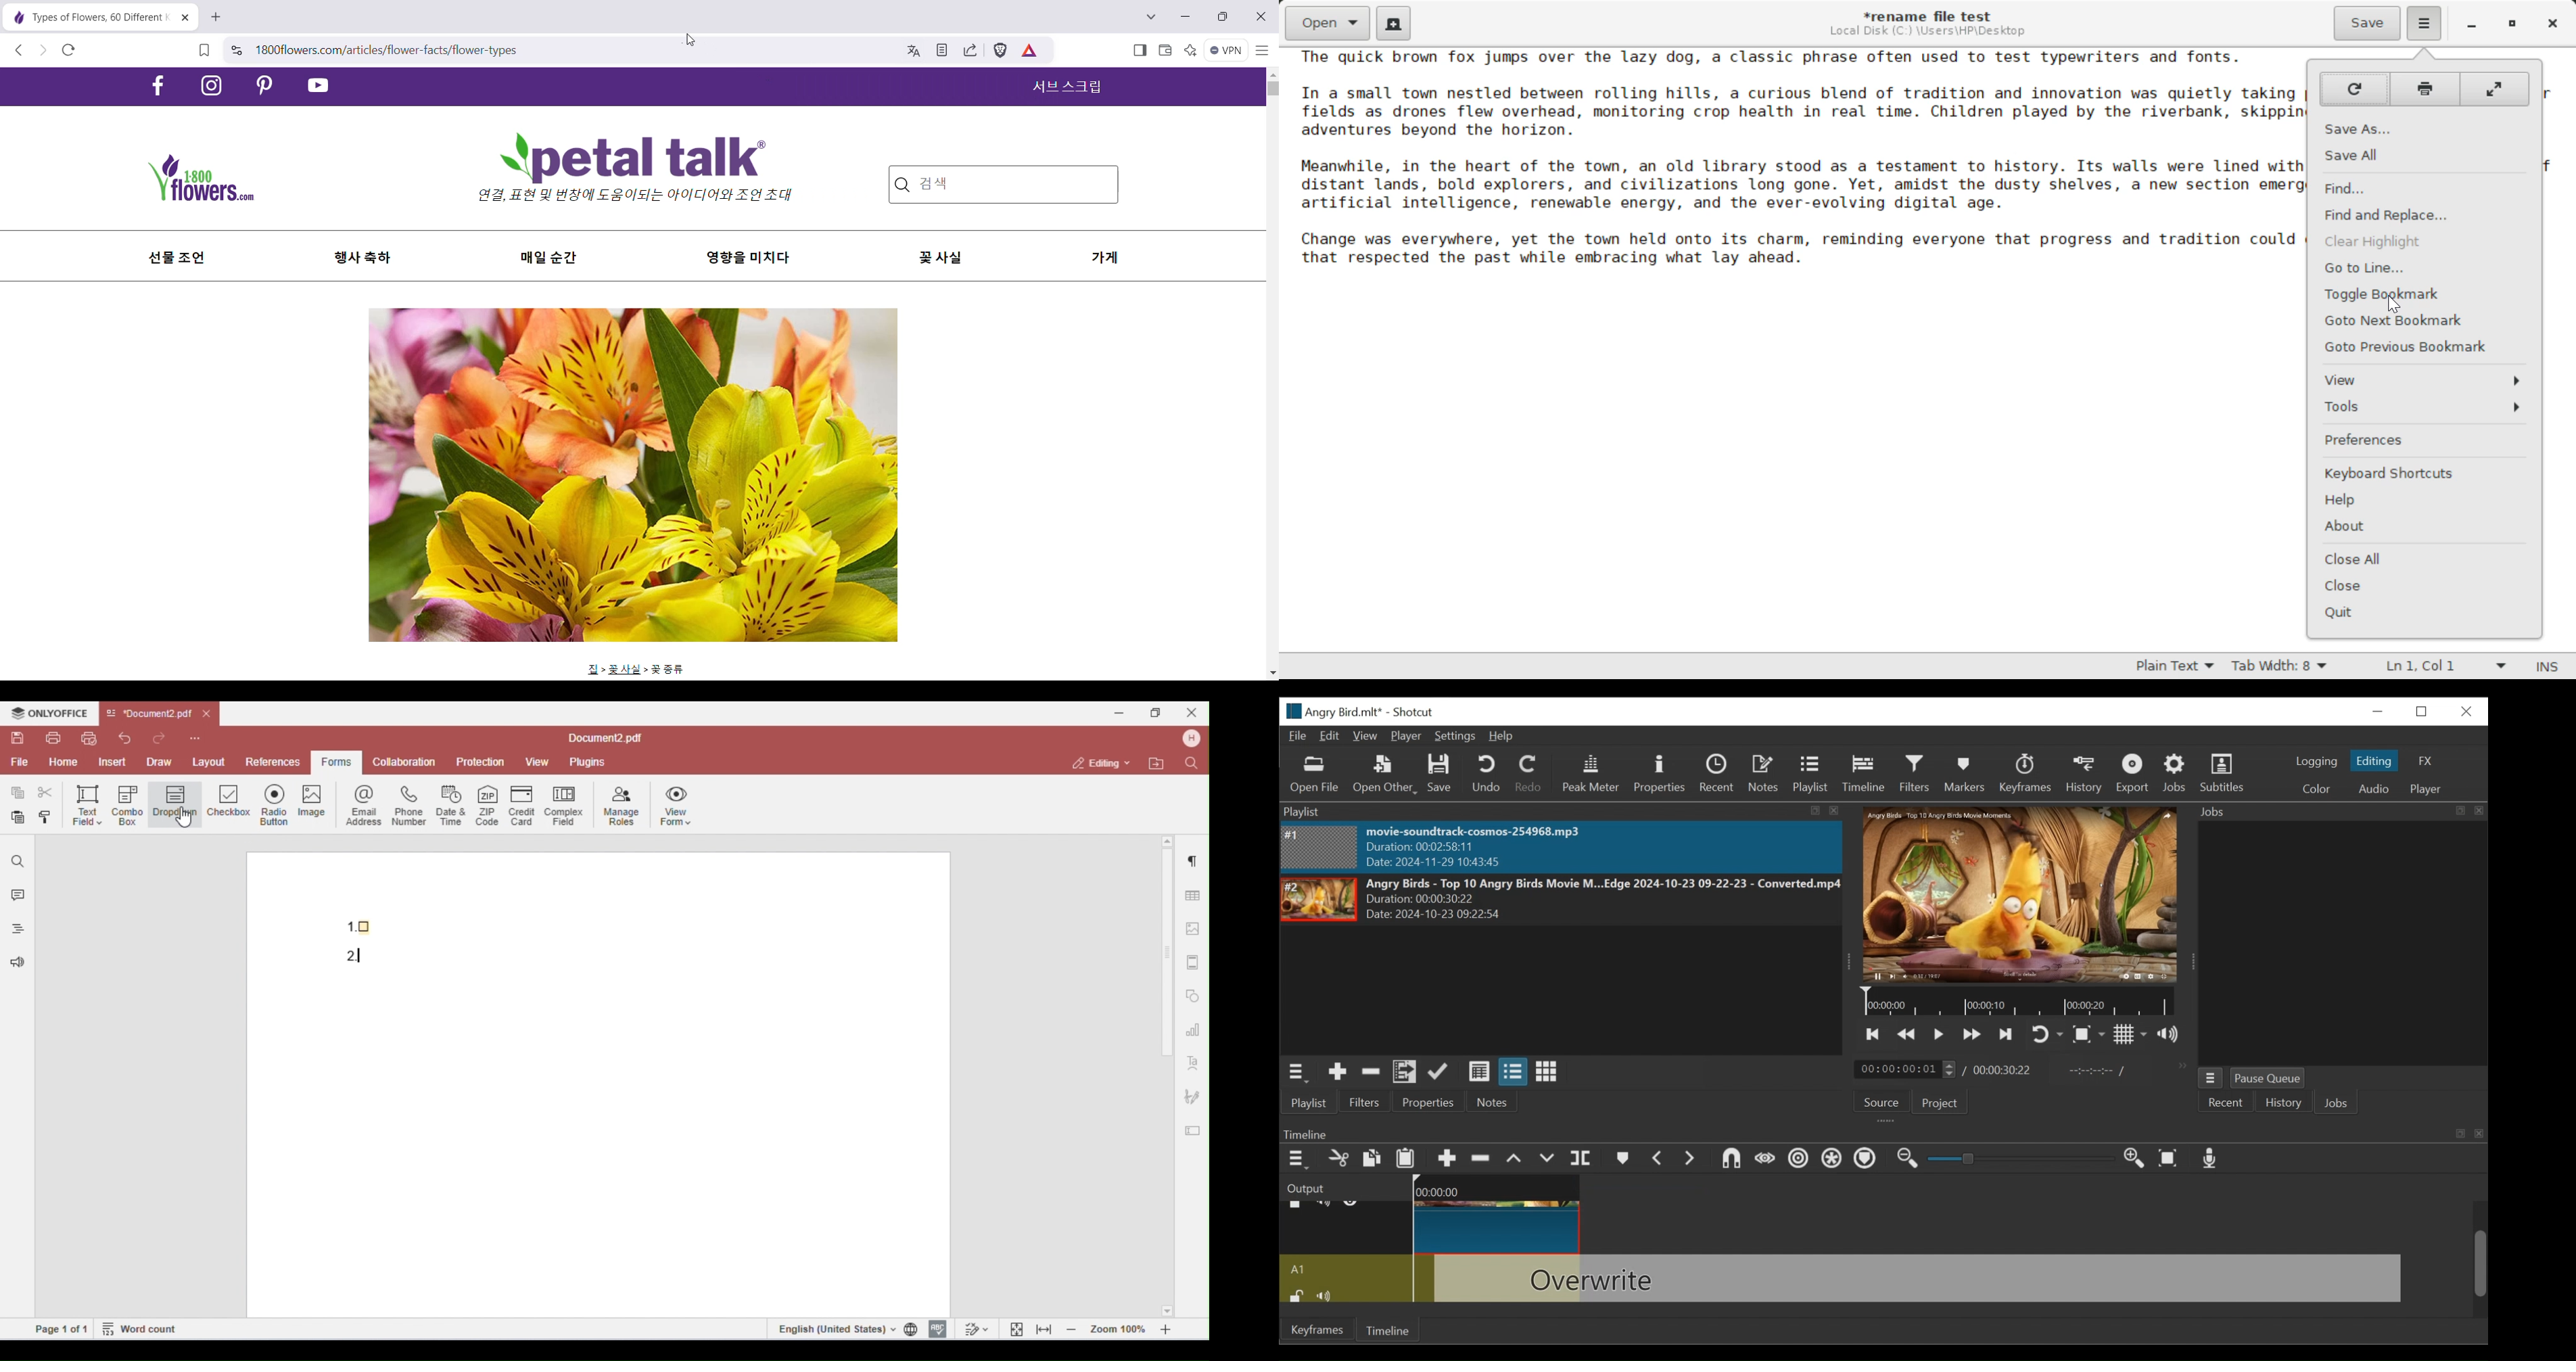 The width and height of the screenshot is (2576, 1372). I want to click on Playlist, so click(1314, 1102).